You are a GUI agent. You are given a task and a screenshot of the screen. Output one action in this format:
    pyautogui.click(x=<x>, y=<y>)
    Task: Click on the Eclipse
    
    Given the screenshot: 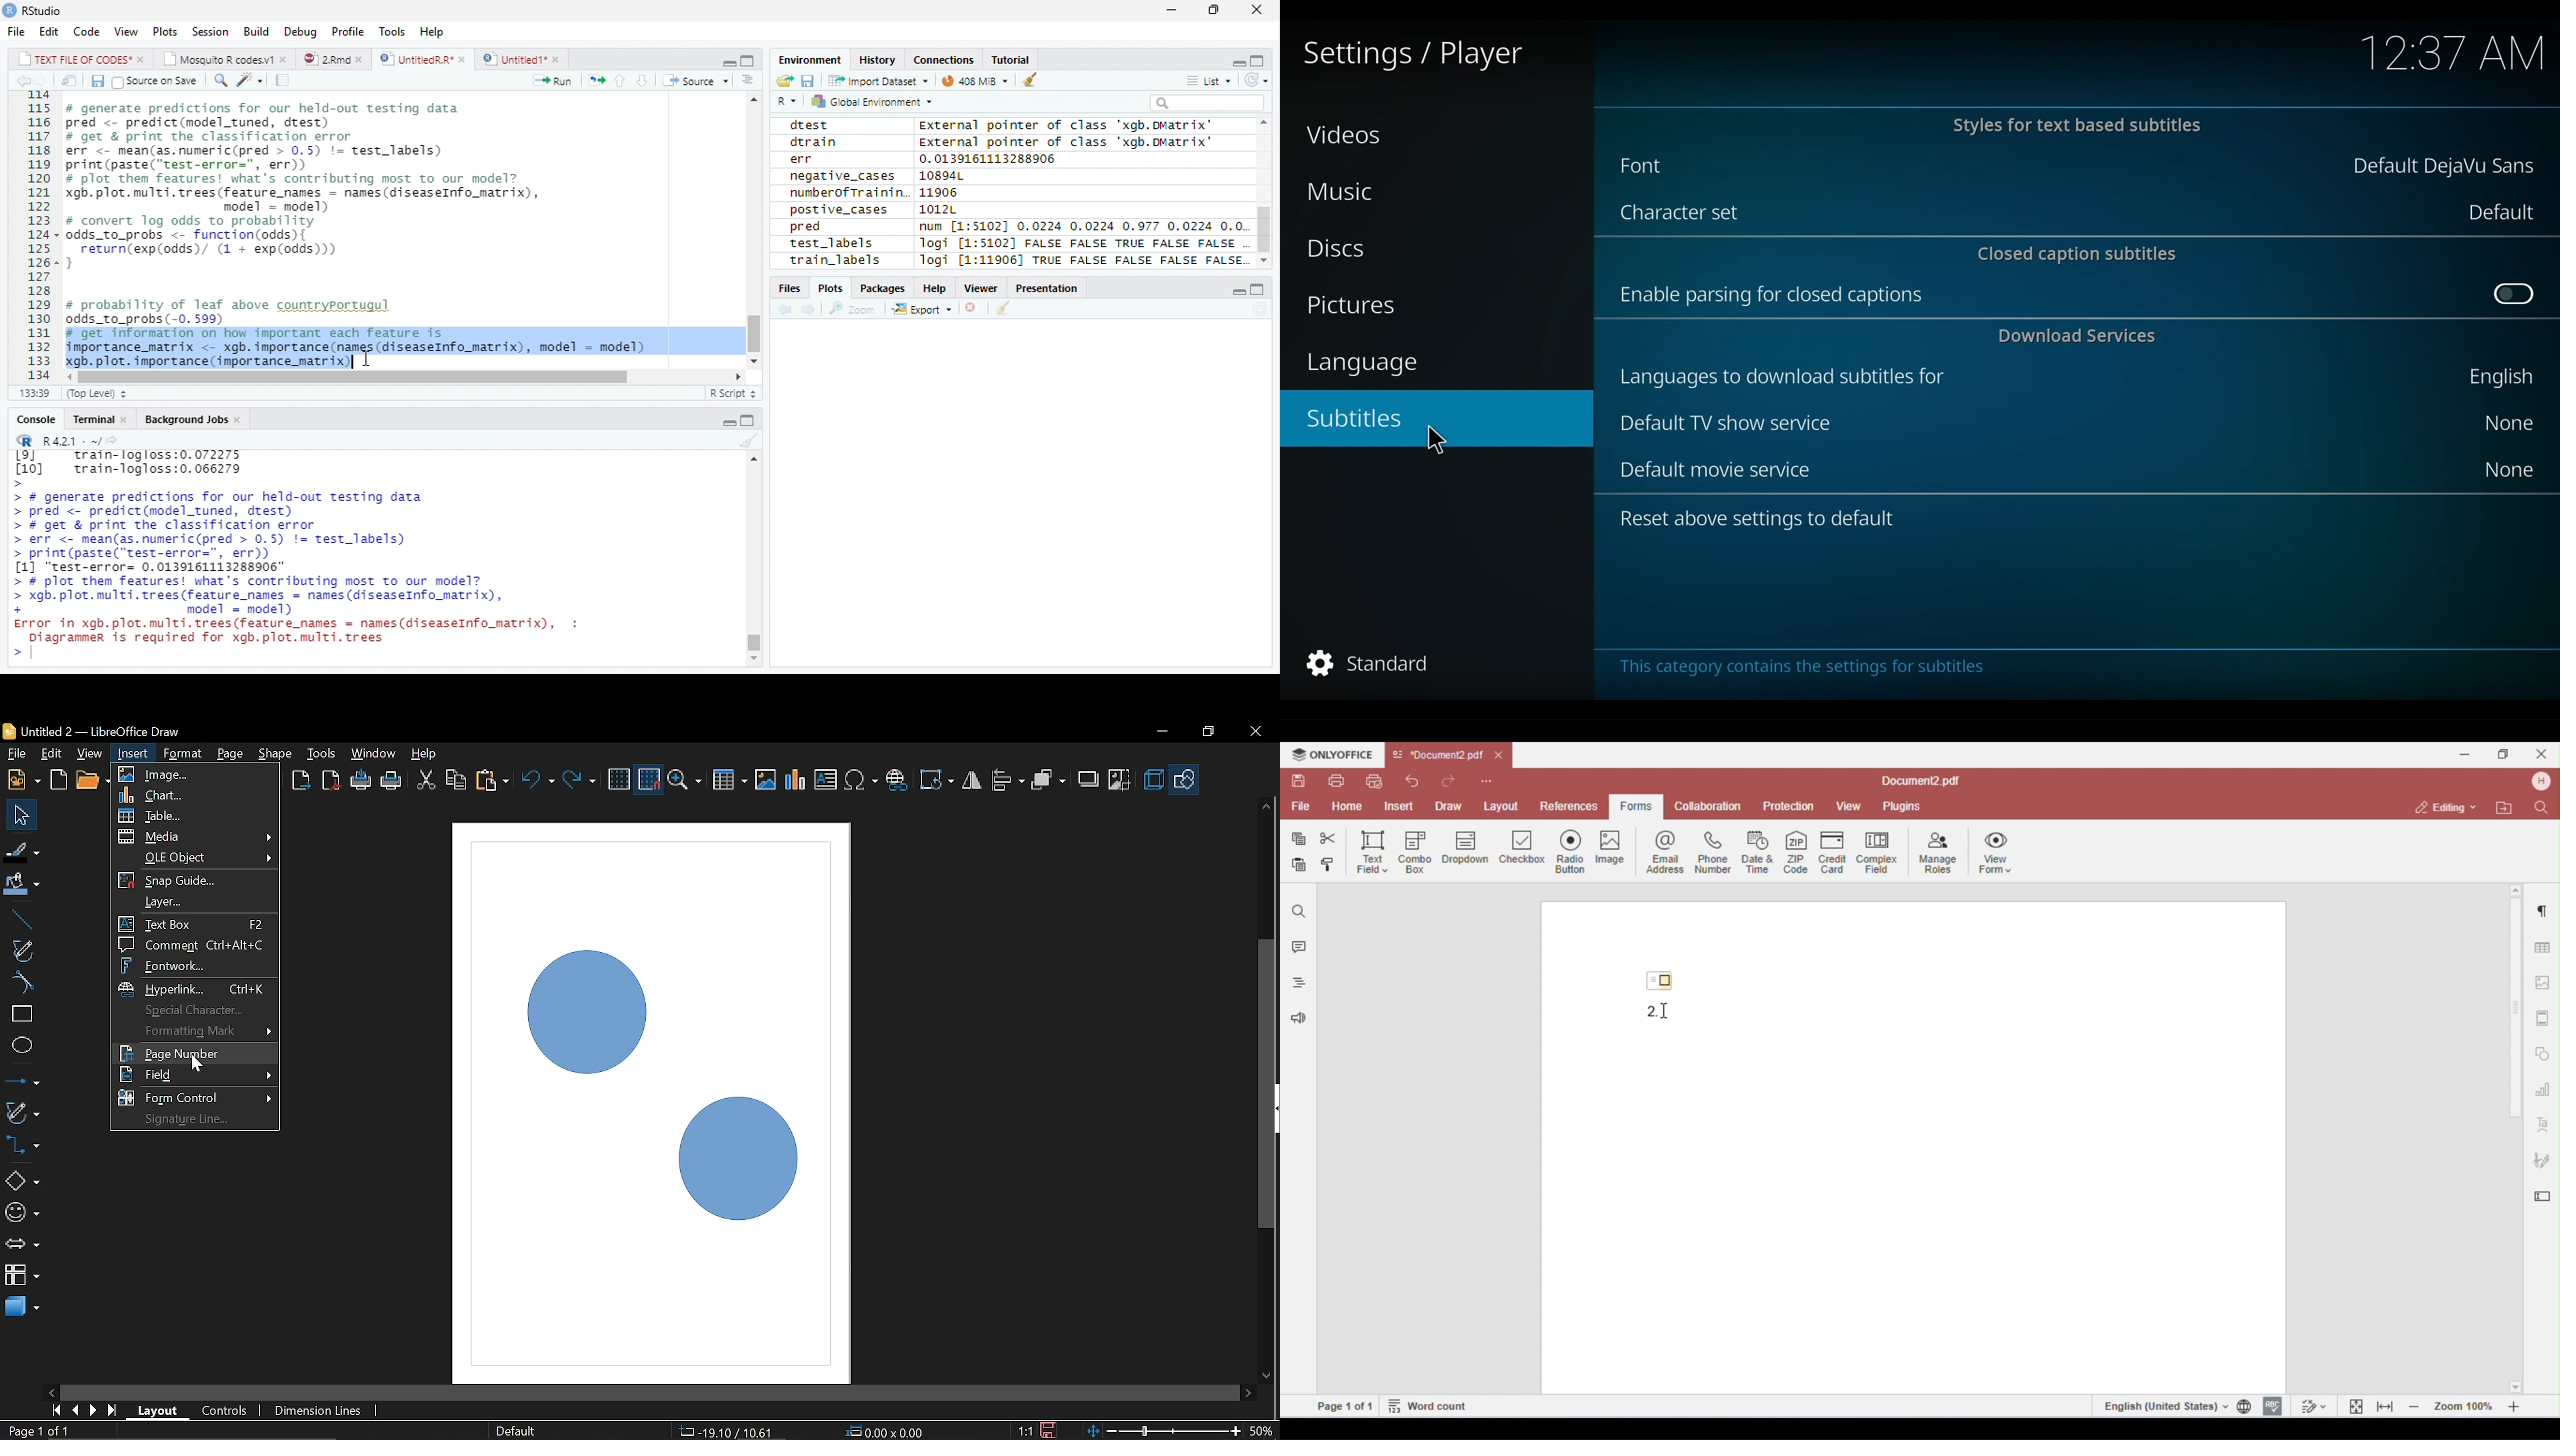 What is the action you would take?
    pyautogui.click(x=22, y=1046)
    